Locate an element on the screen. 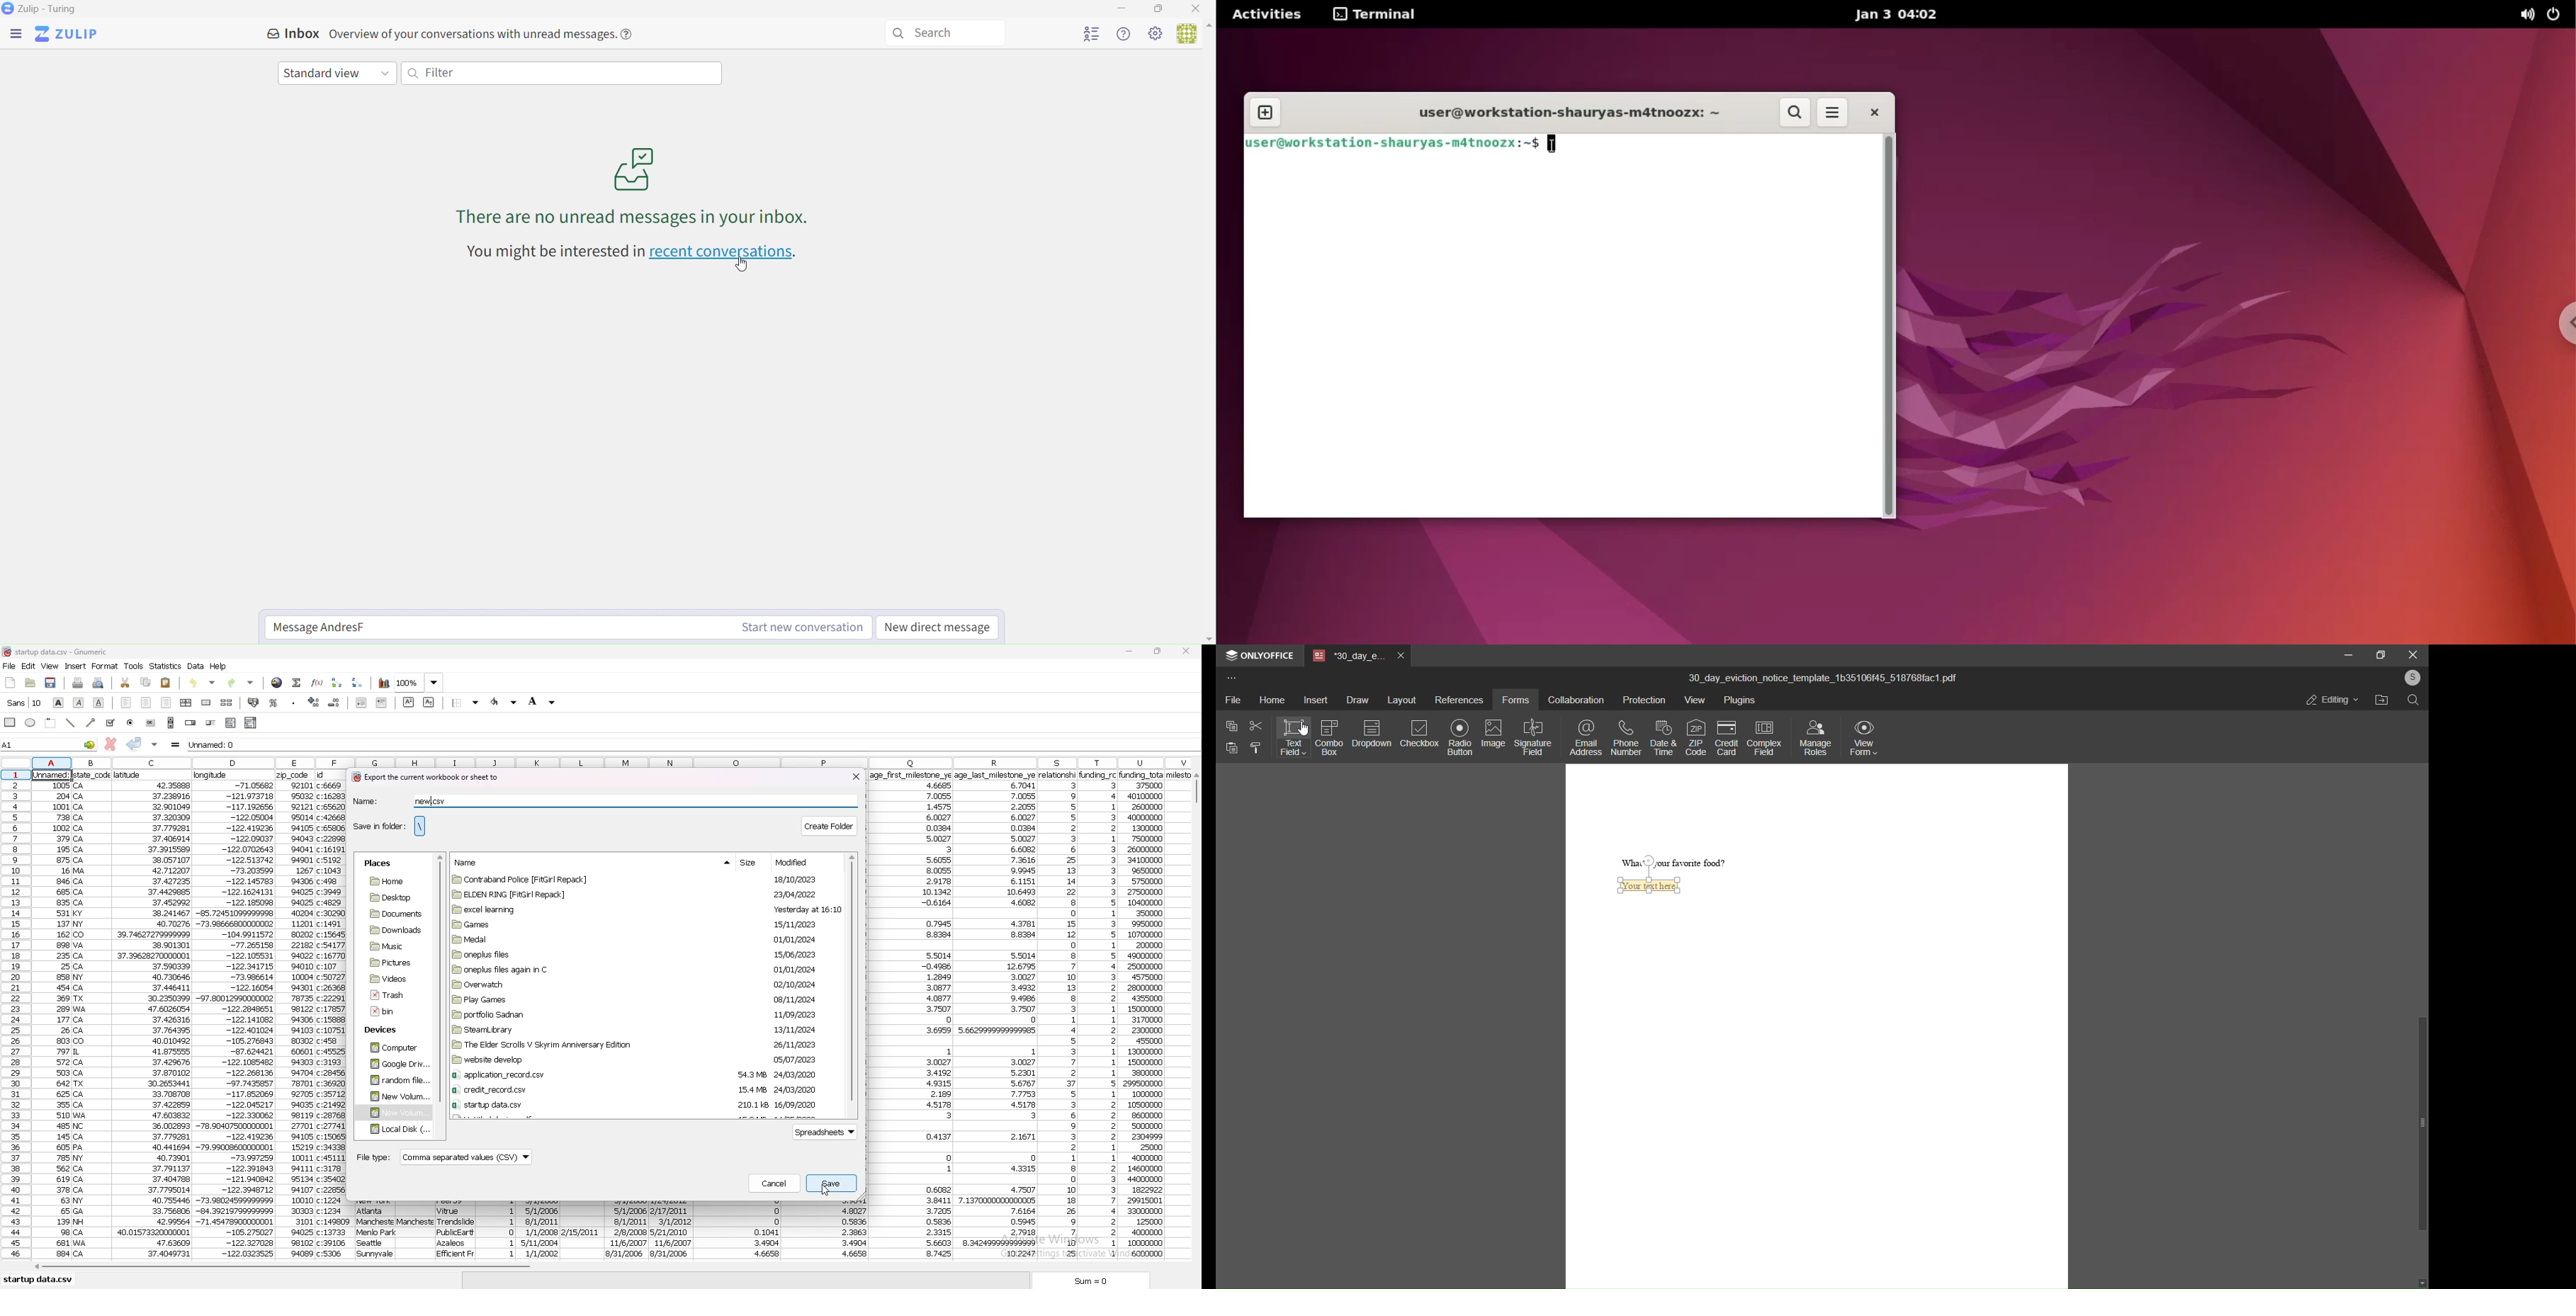 The width and height of the screenshot is (2576, 1316). cancel changes is located at coordinates (110, 744).